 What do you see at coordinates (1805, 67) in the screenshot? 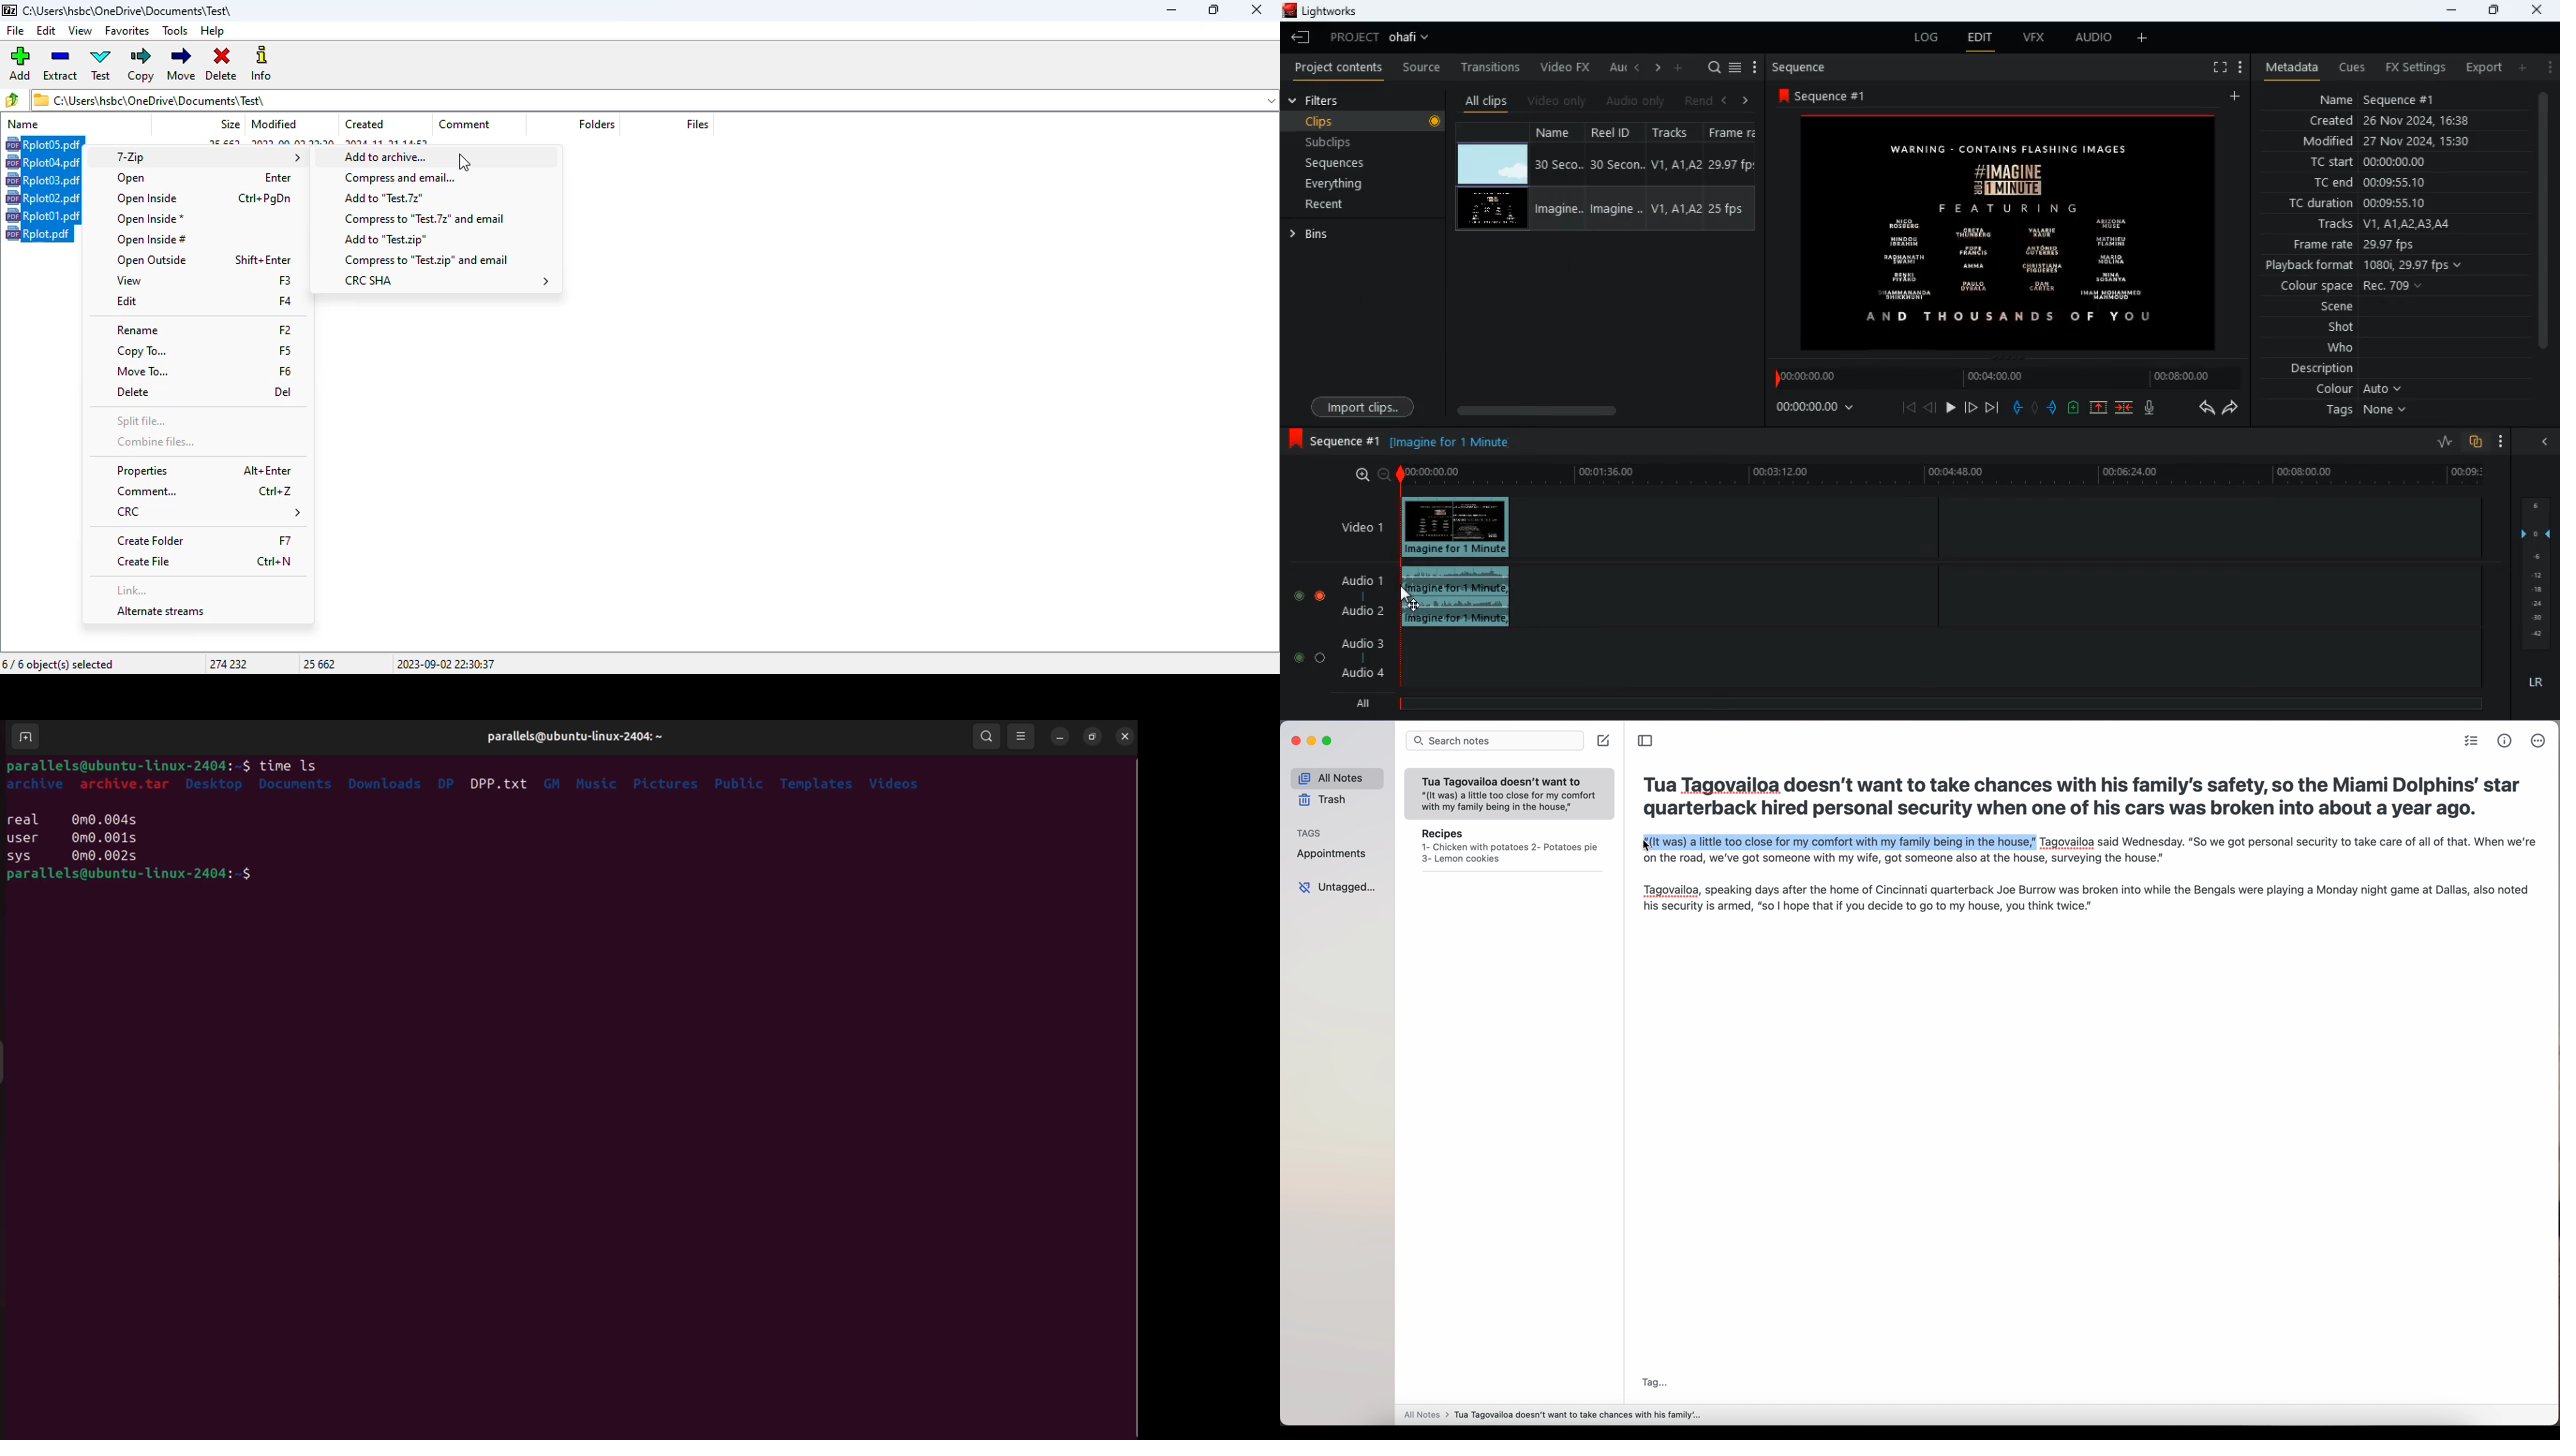
I see `sequence` at bounding box center [1805, 67].